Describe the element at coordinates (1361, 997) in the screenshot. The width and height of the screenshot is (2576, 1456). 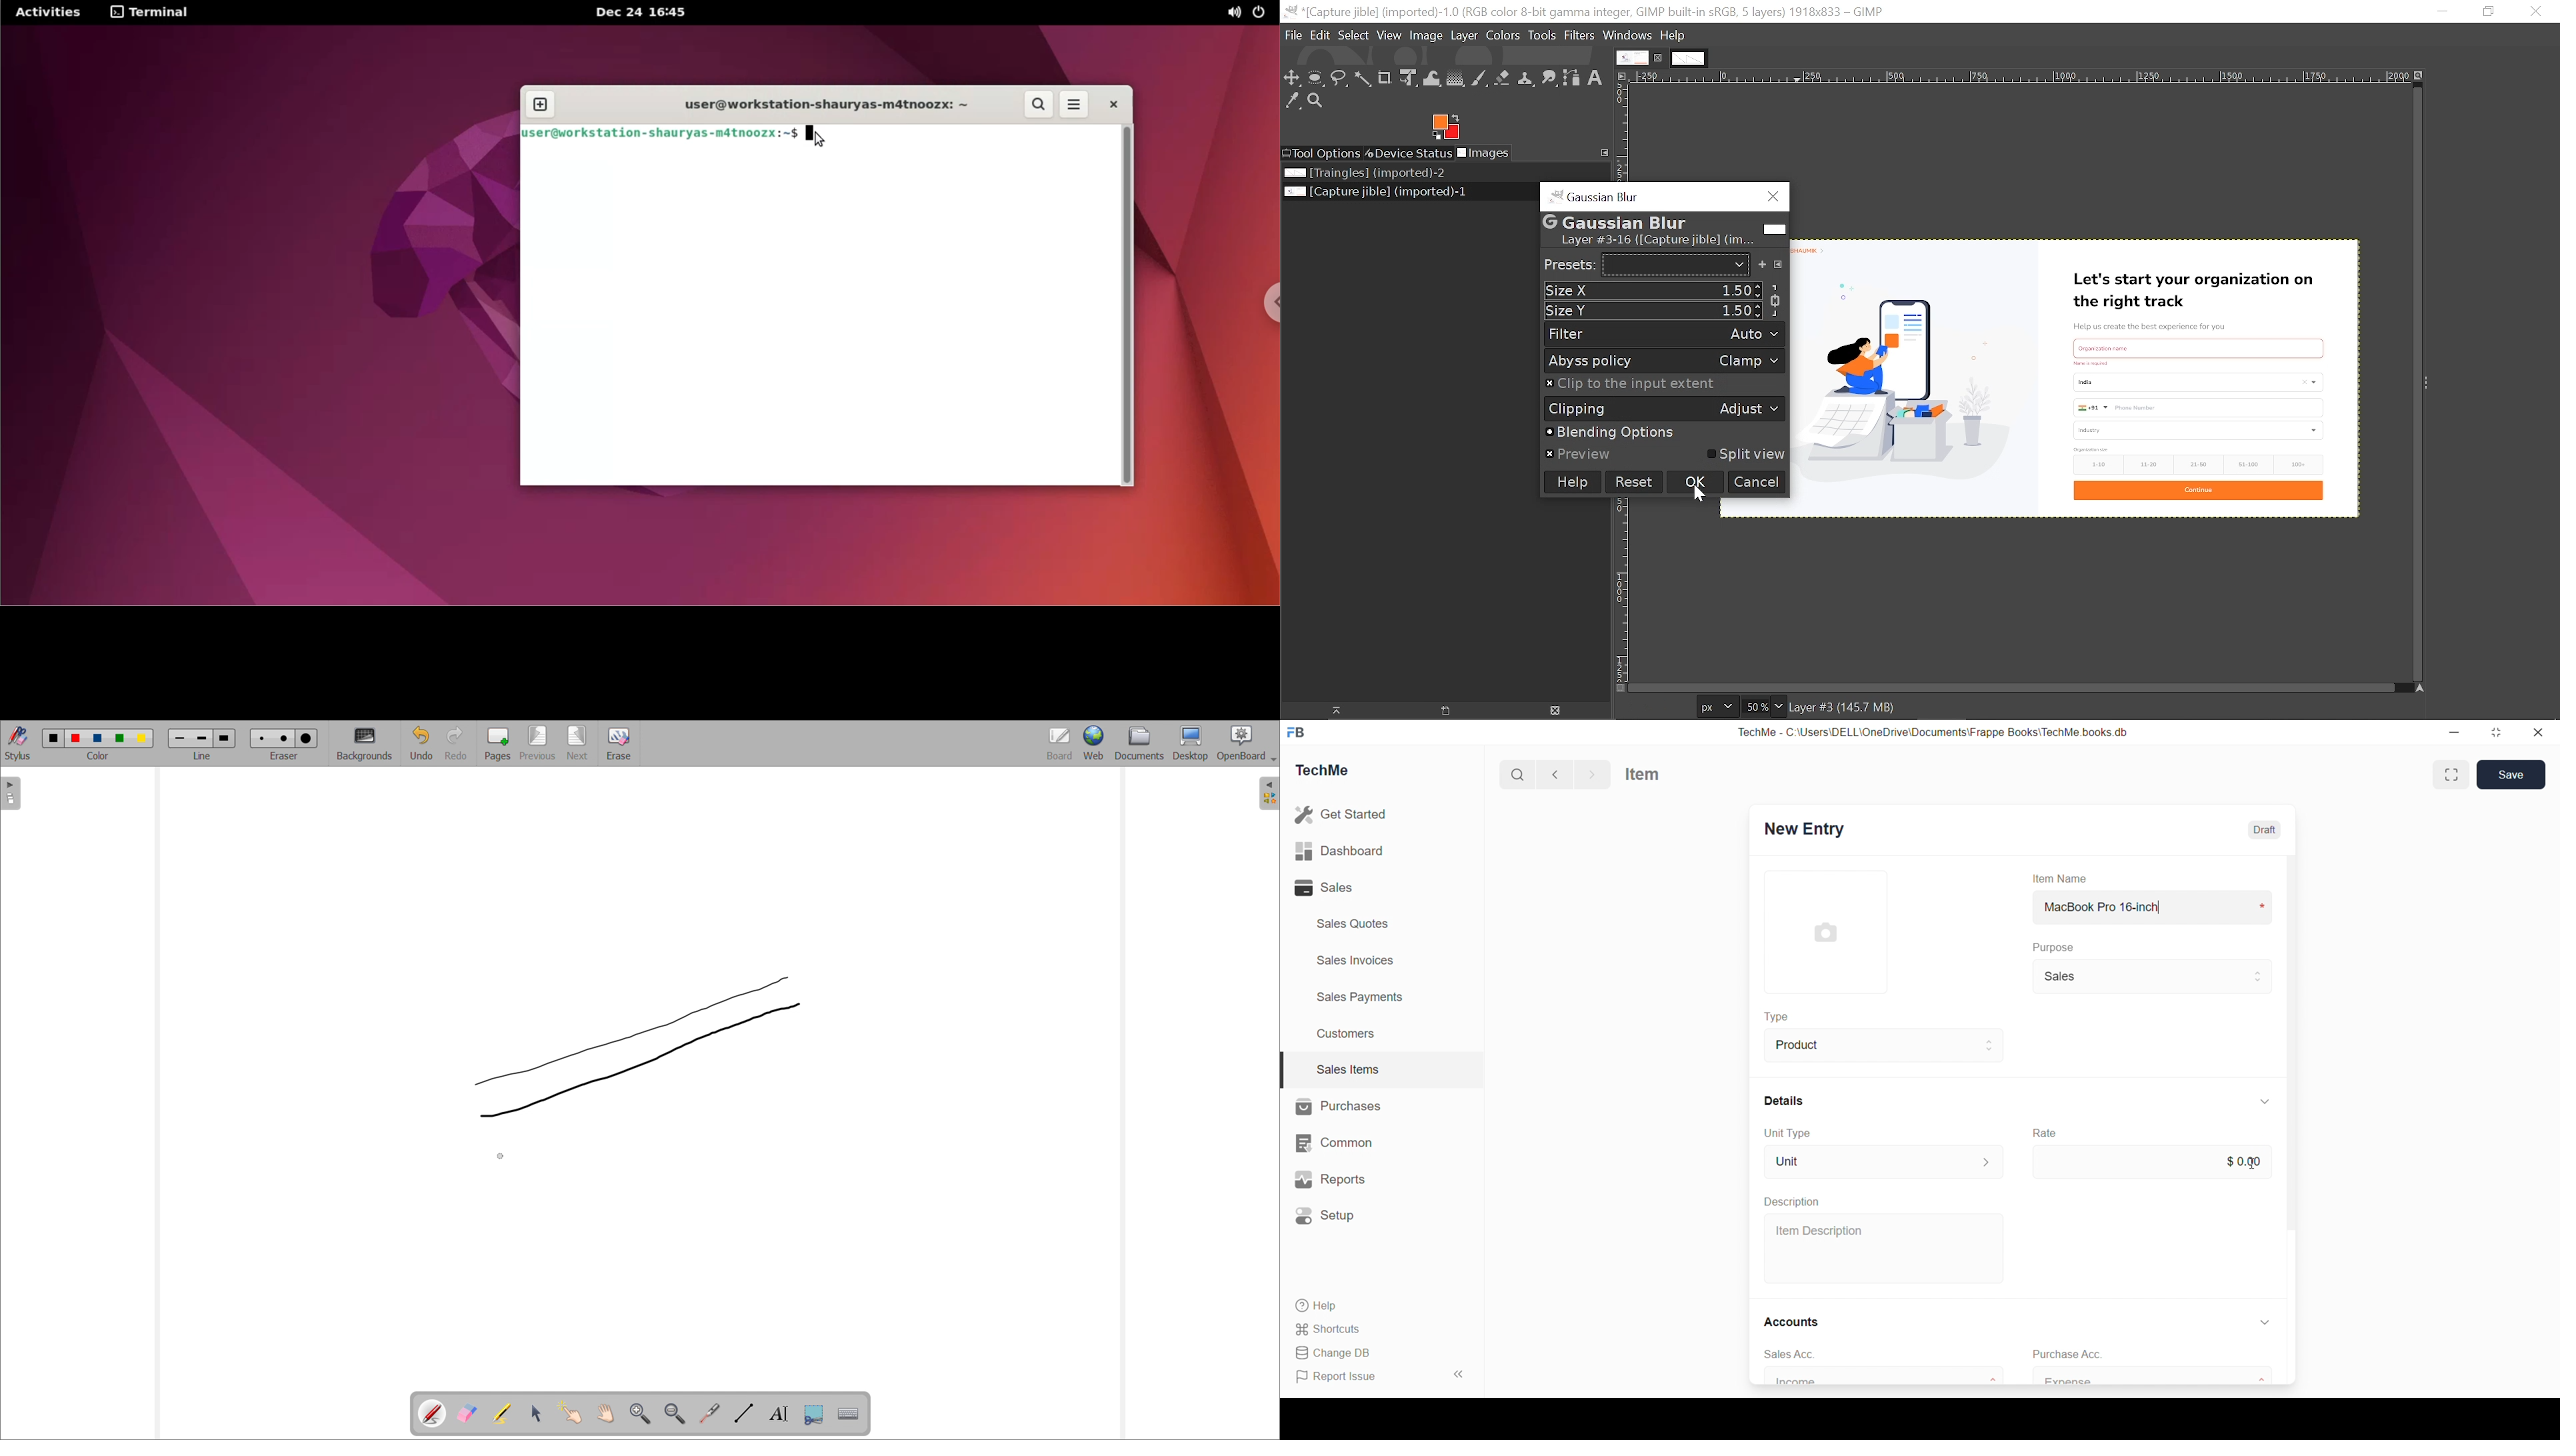
I see `Sales Payments` at that location.